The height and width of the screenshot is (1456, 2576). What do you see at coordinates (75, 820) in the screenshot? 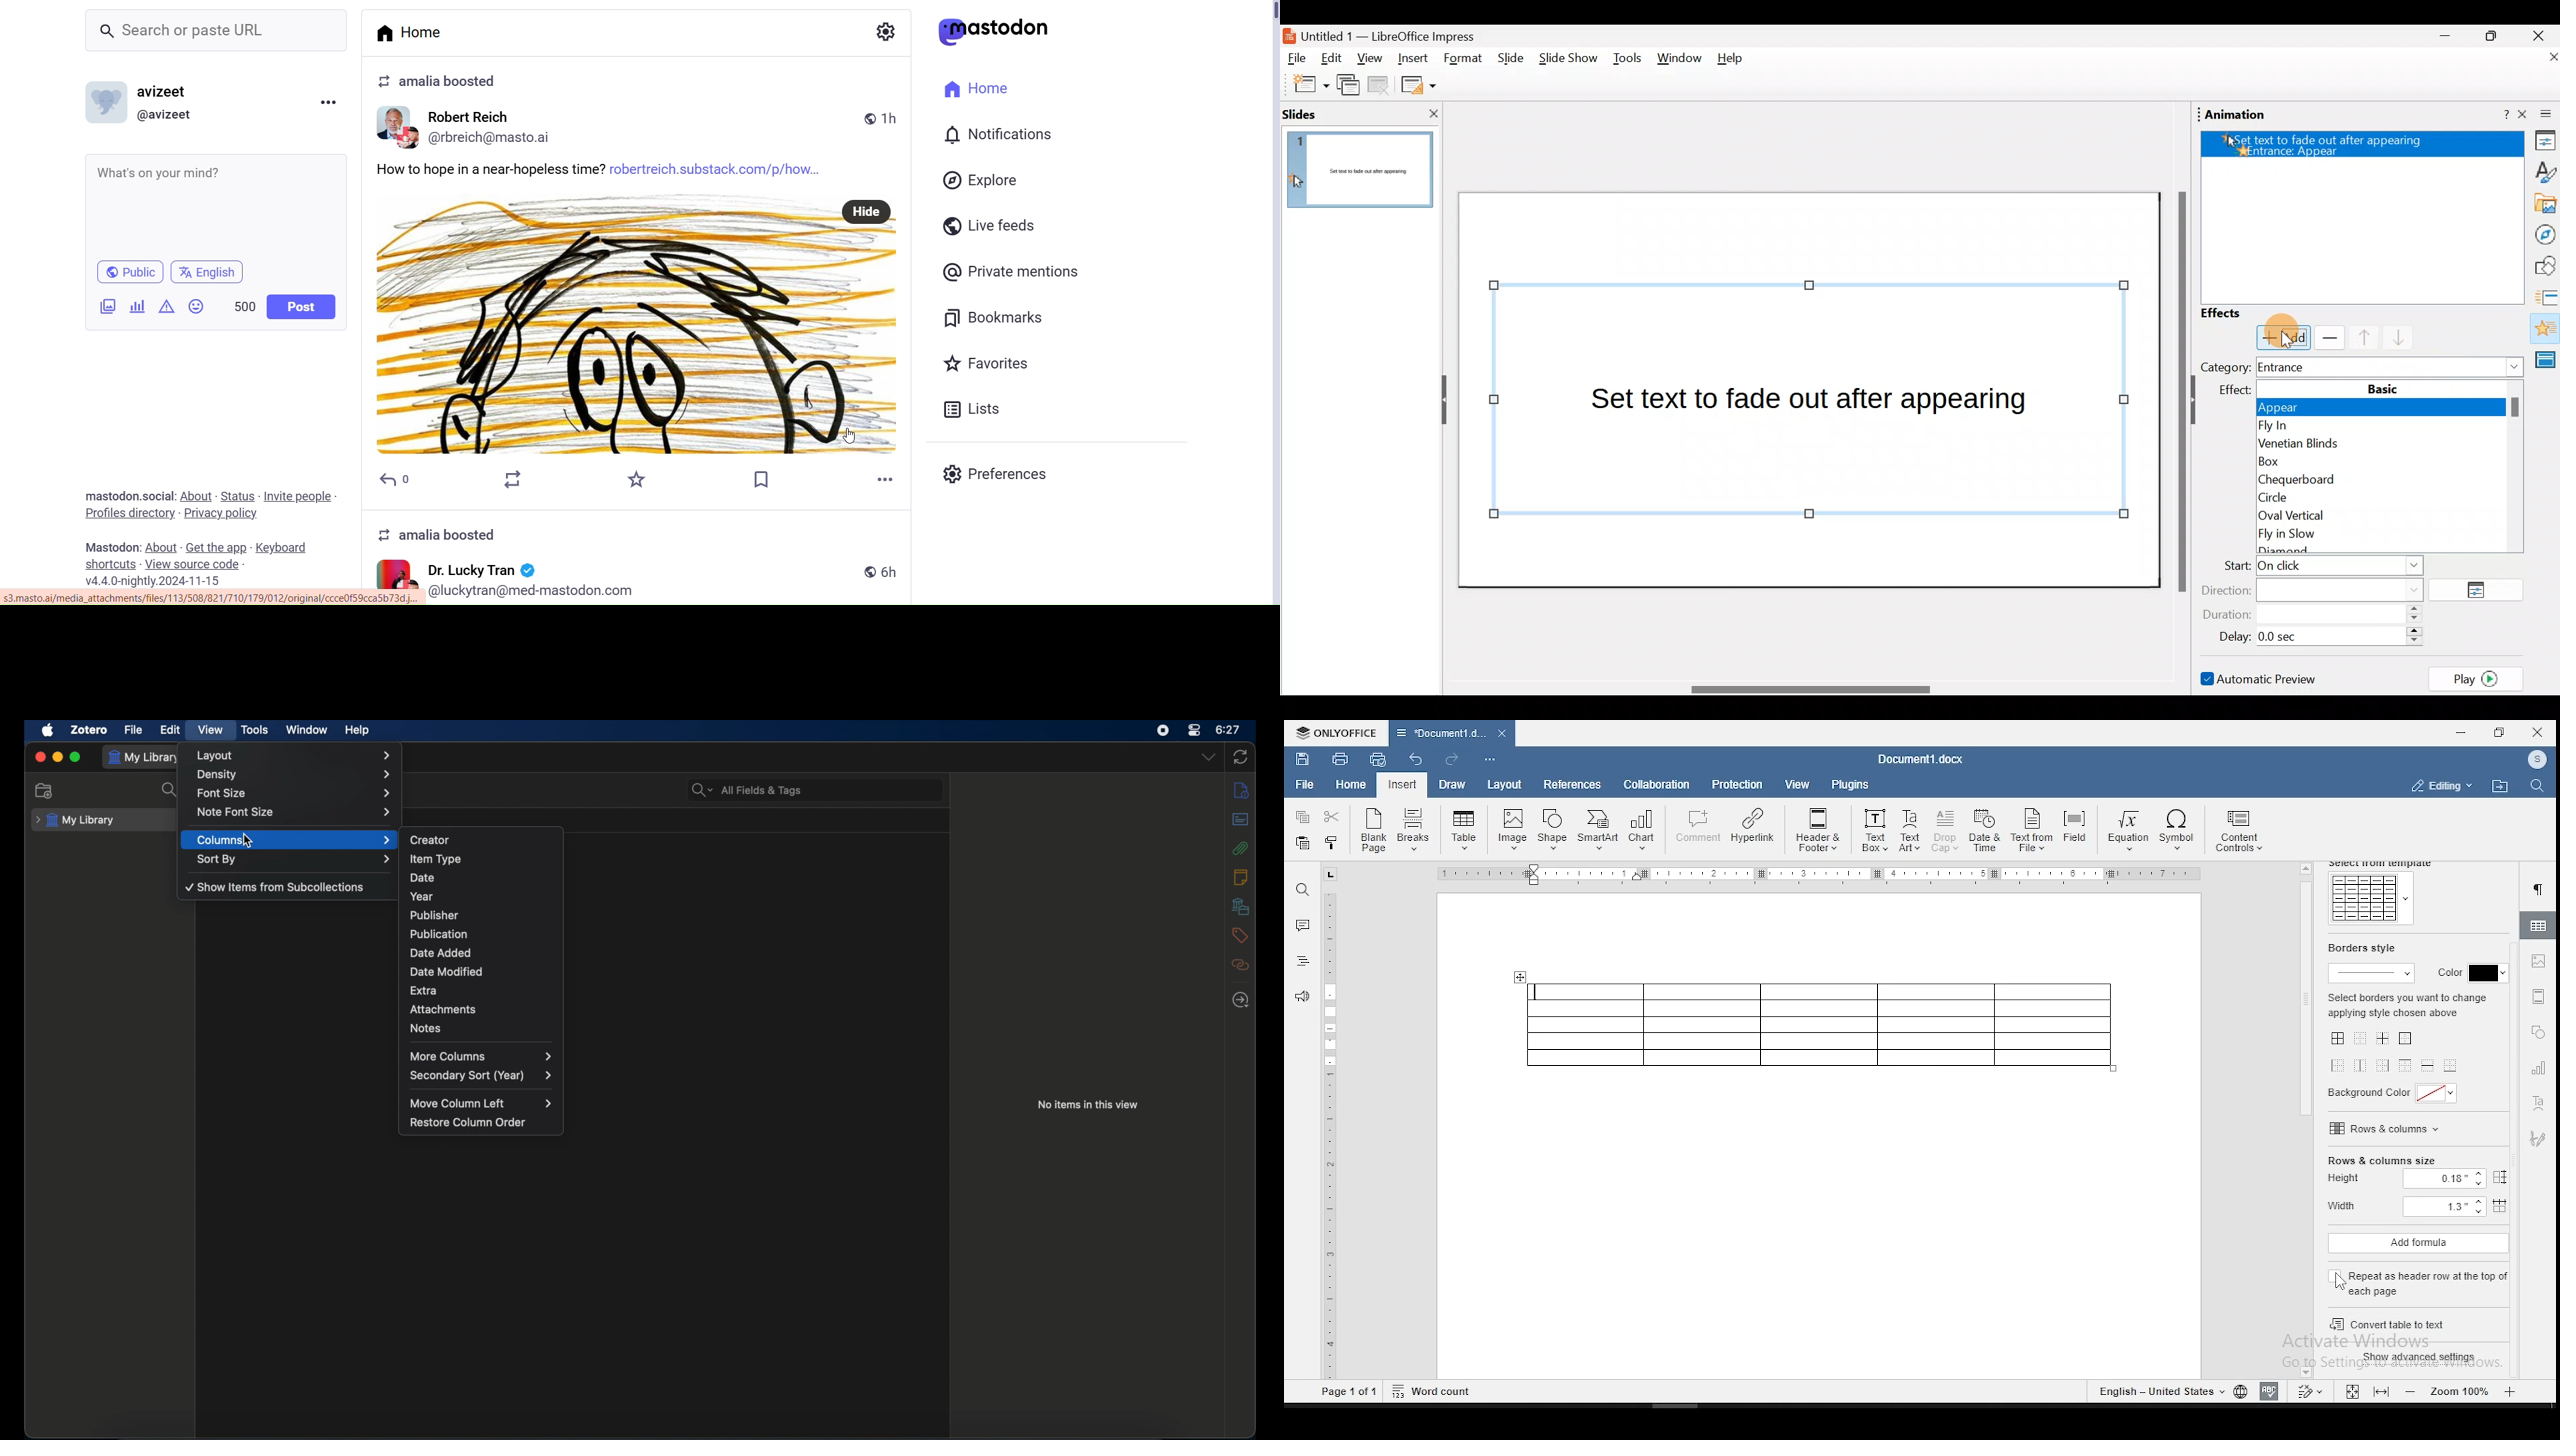
I see `my library` at bounding box center [75, 820].